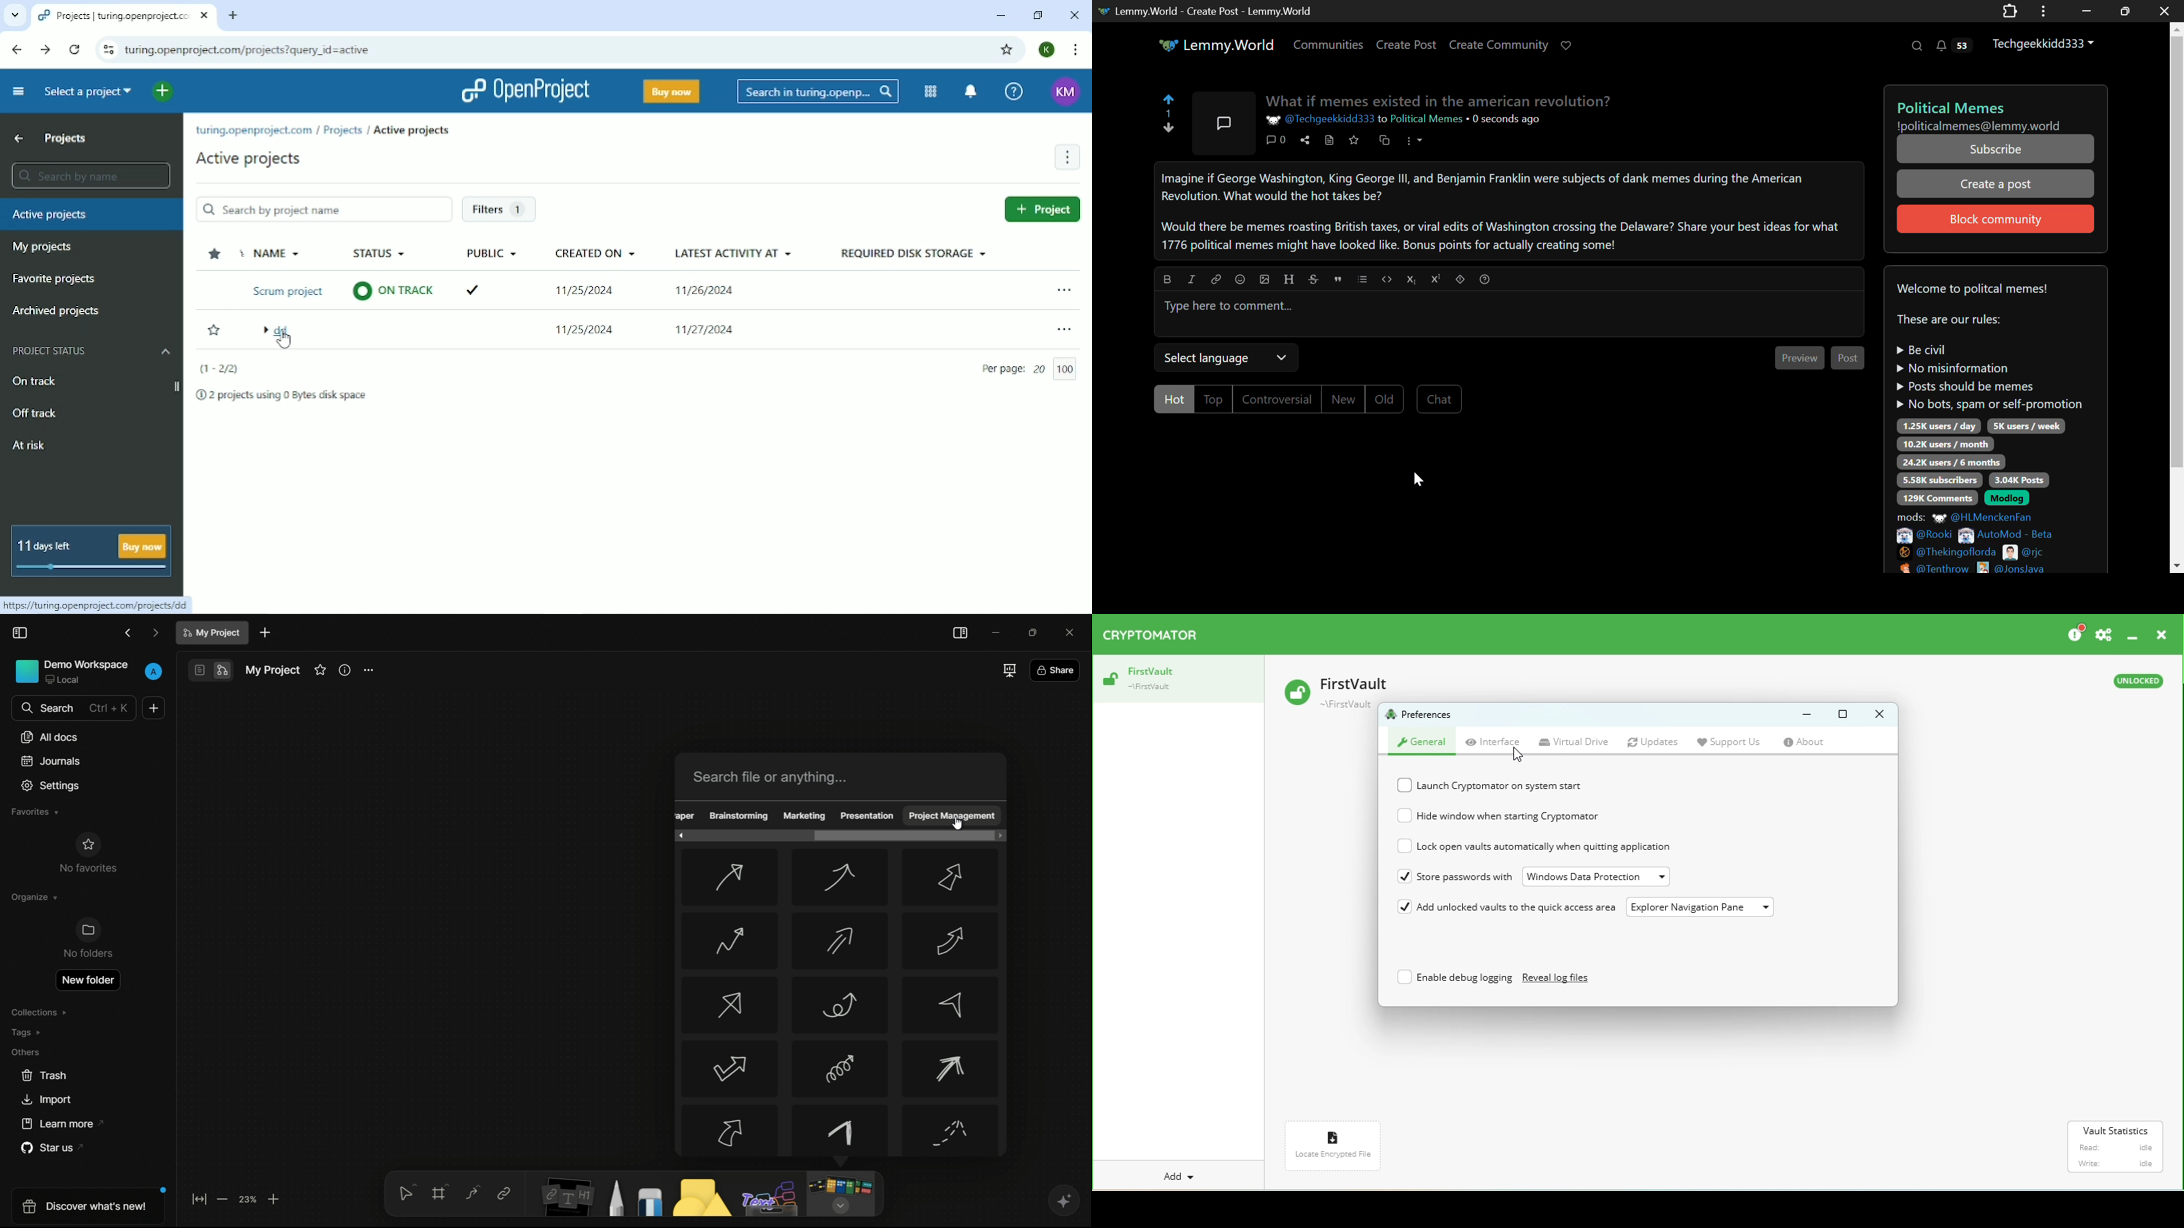 The height and width of the screenshot is (1232, 2184). I want to click on Community Rules, so click(2003, 420).